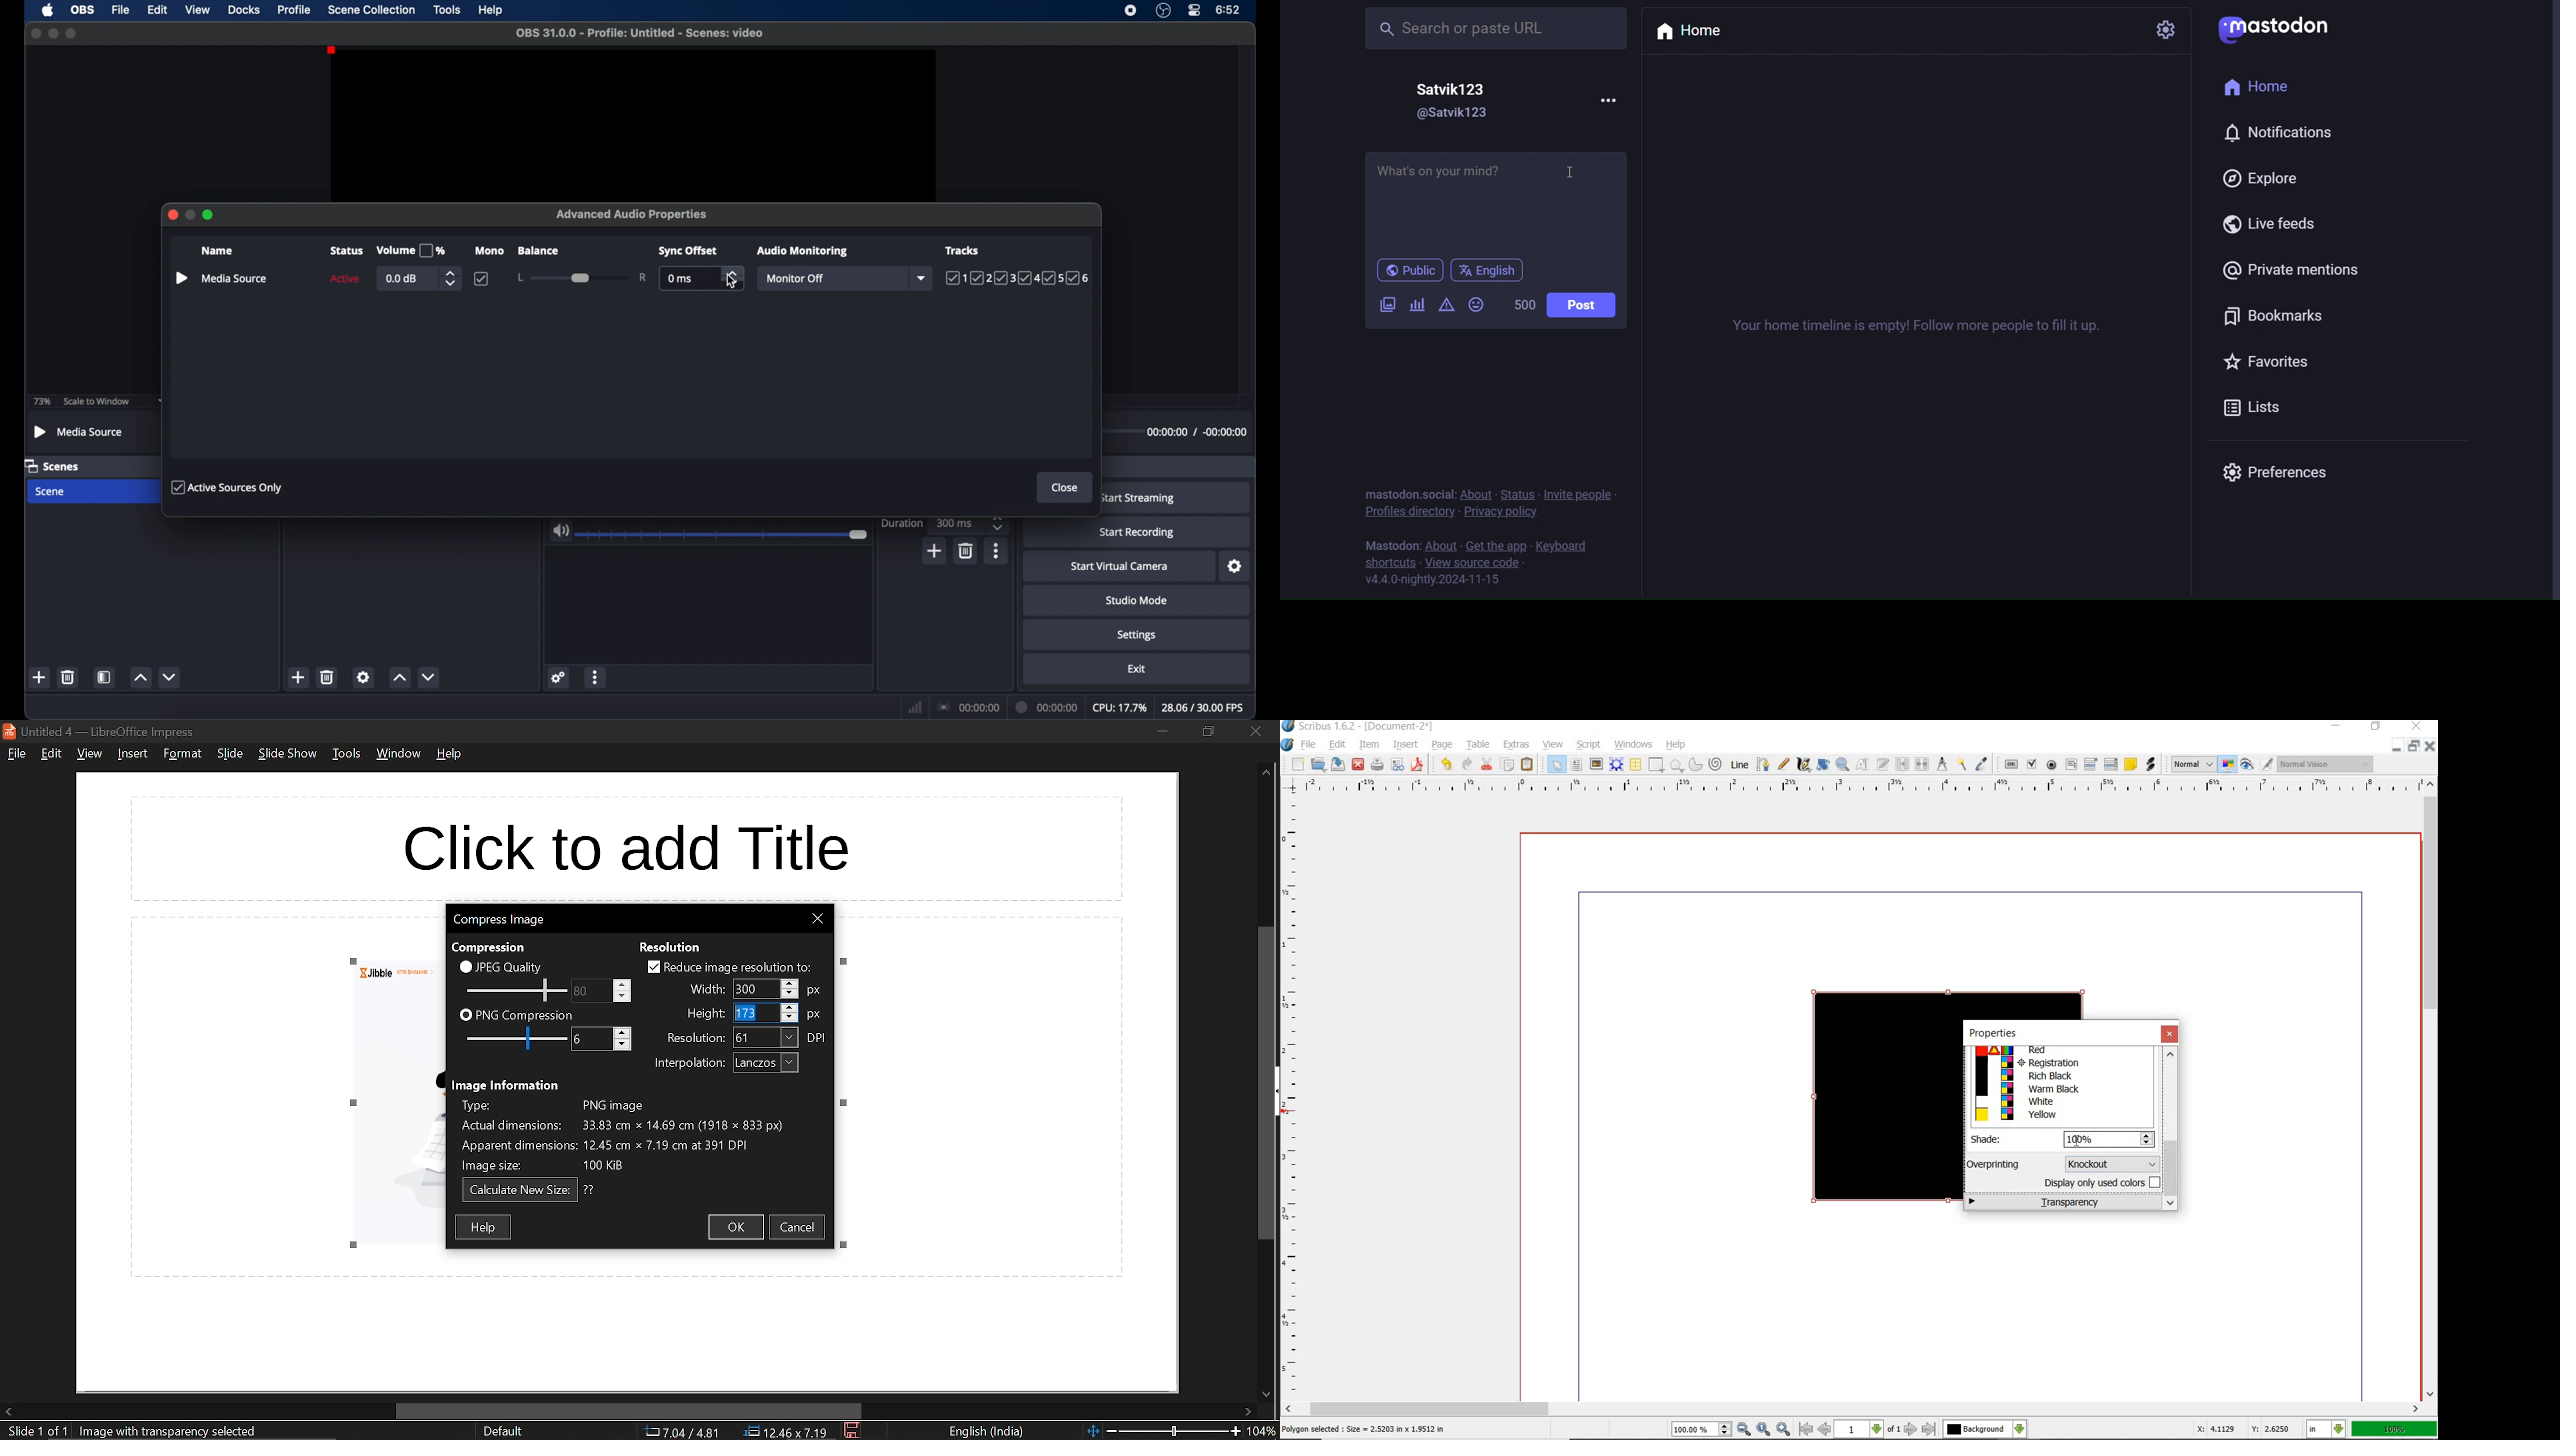 The height and width of the screenshot is (1456, 2576). Describe the element at coordinates (738, 1228) in the screenshot. I see `ok` at that location.